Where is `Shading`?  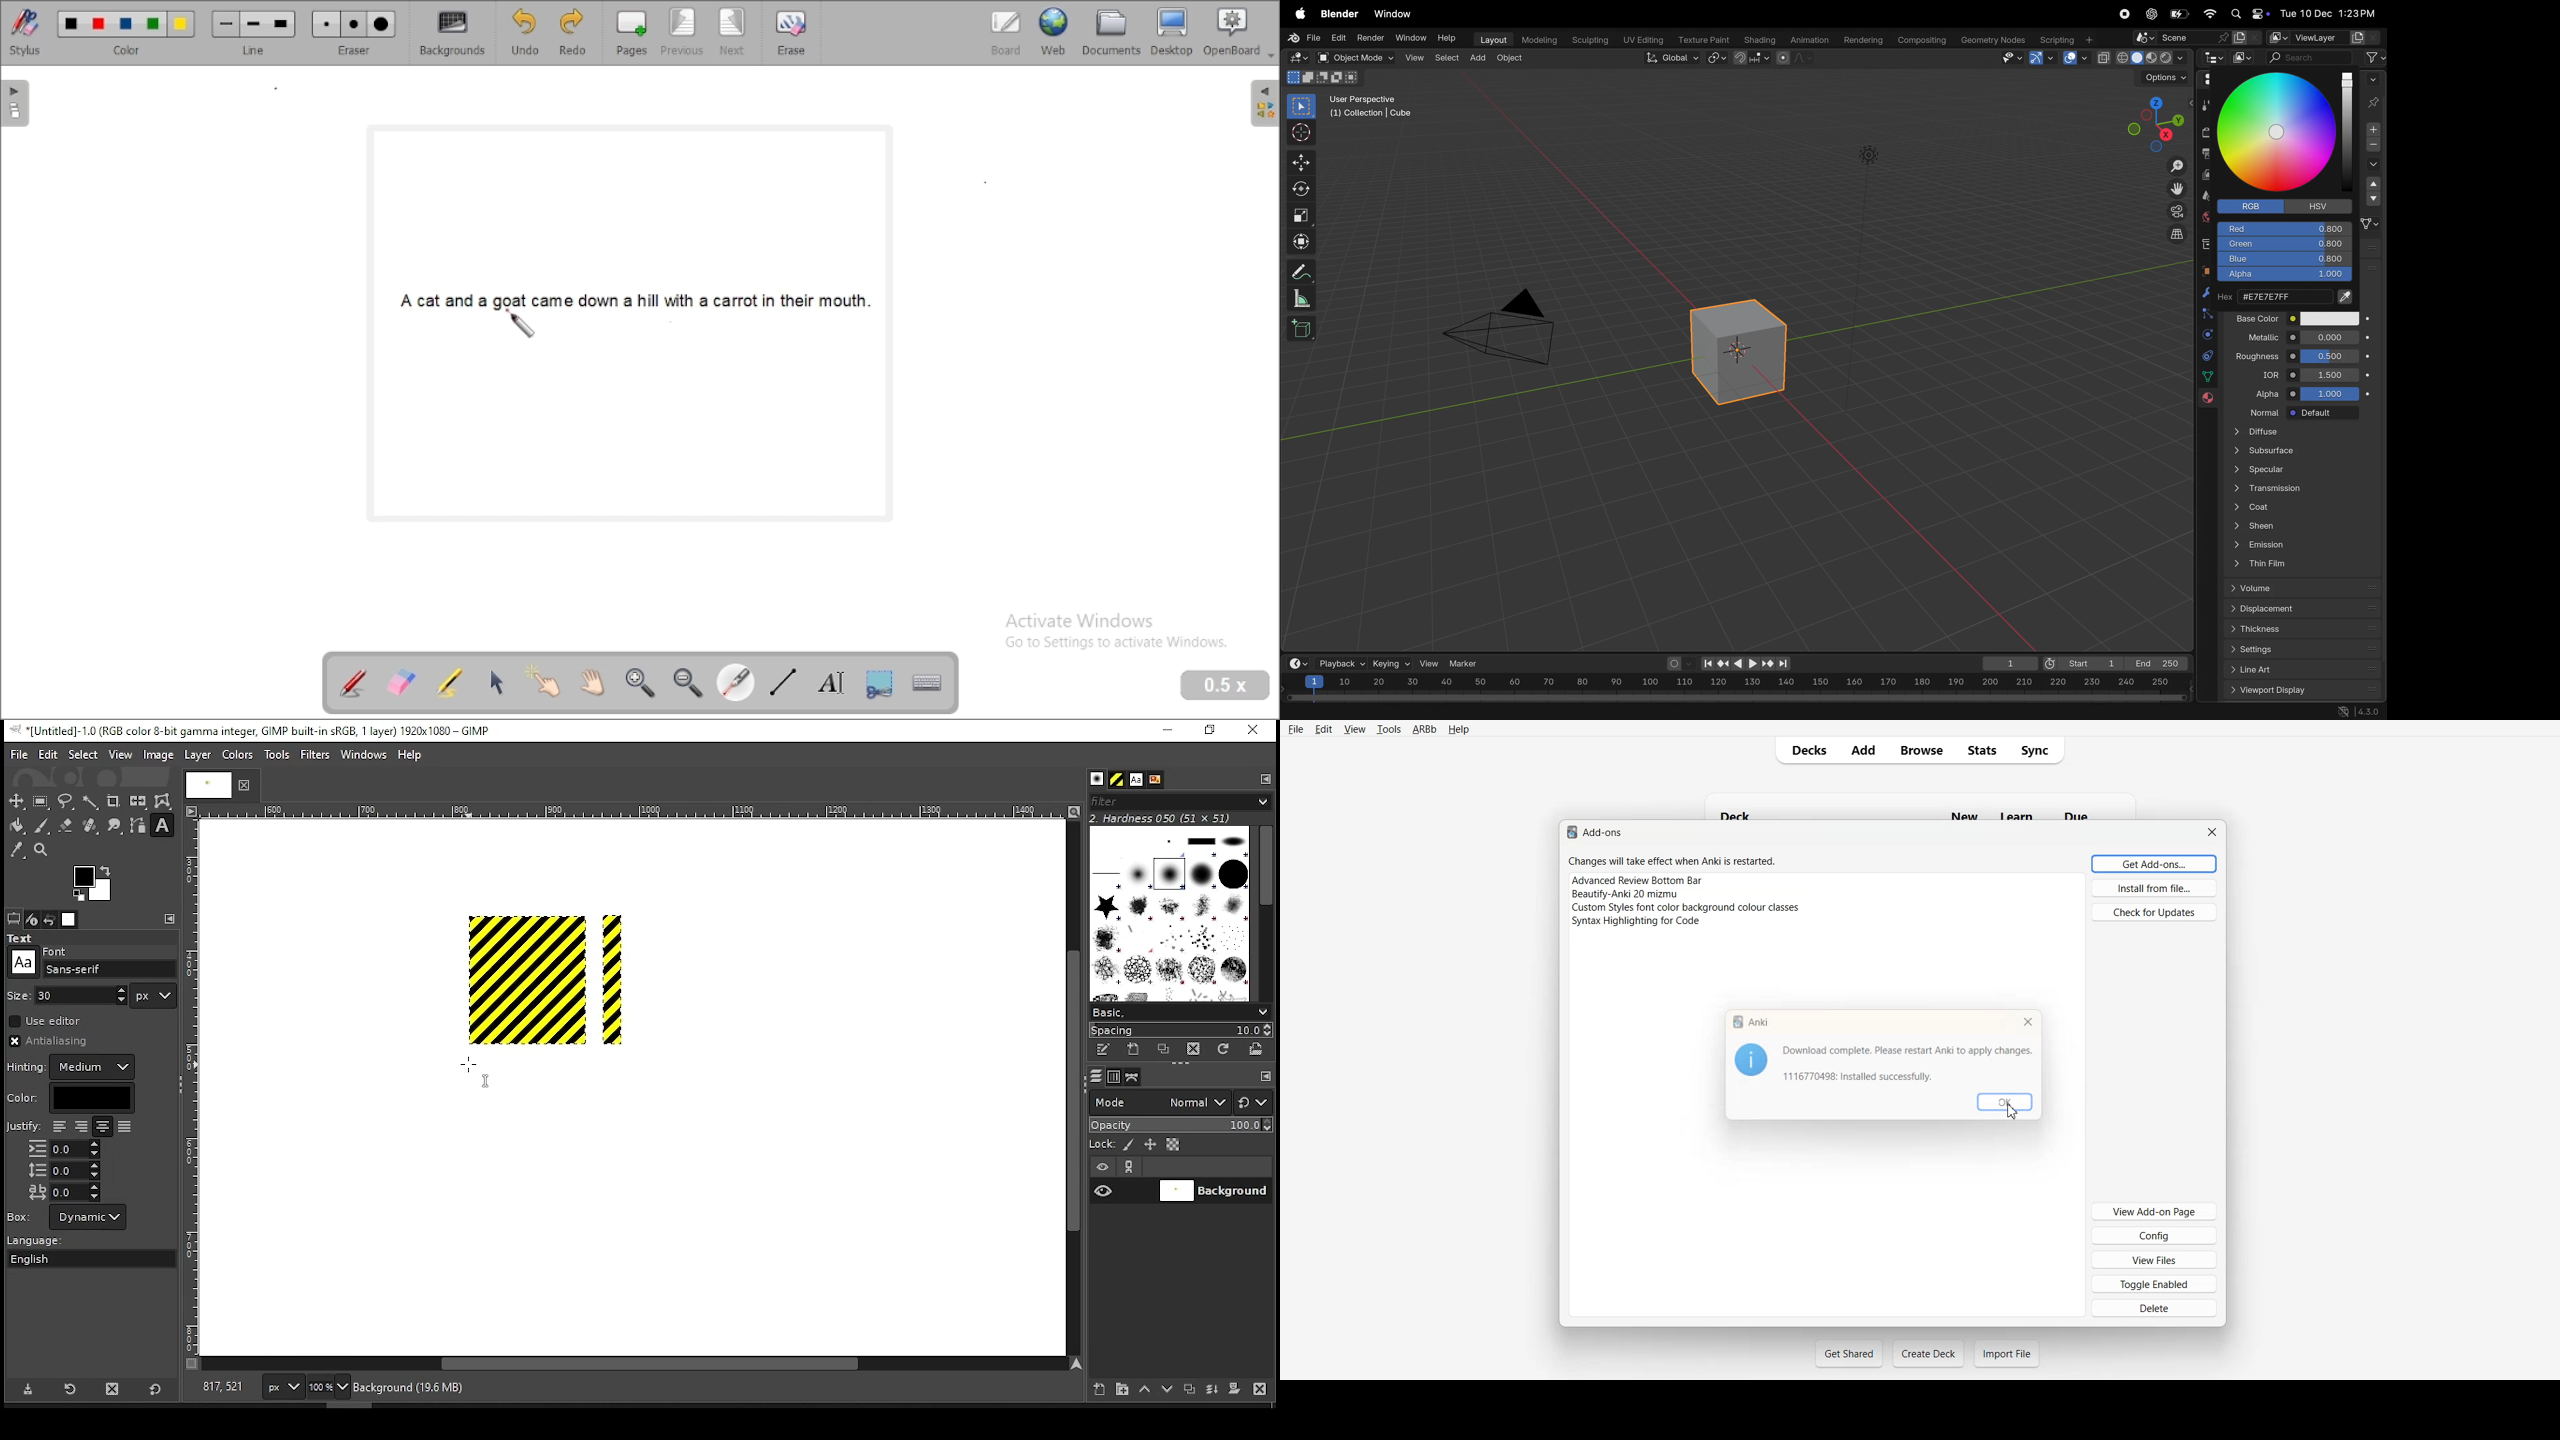
Shading is located at coordinates (1760, 40).